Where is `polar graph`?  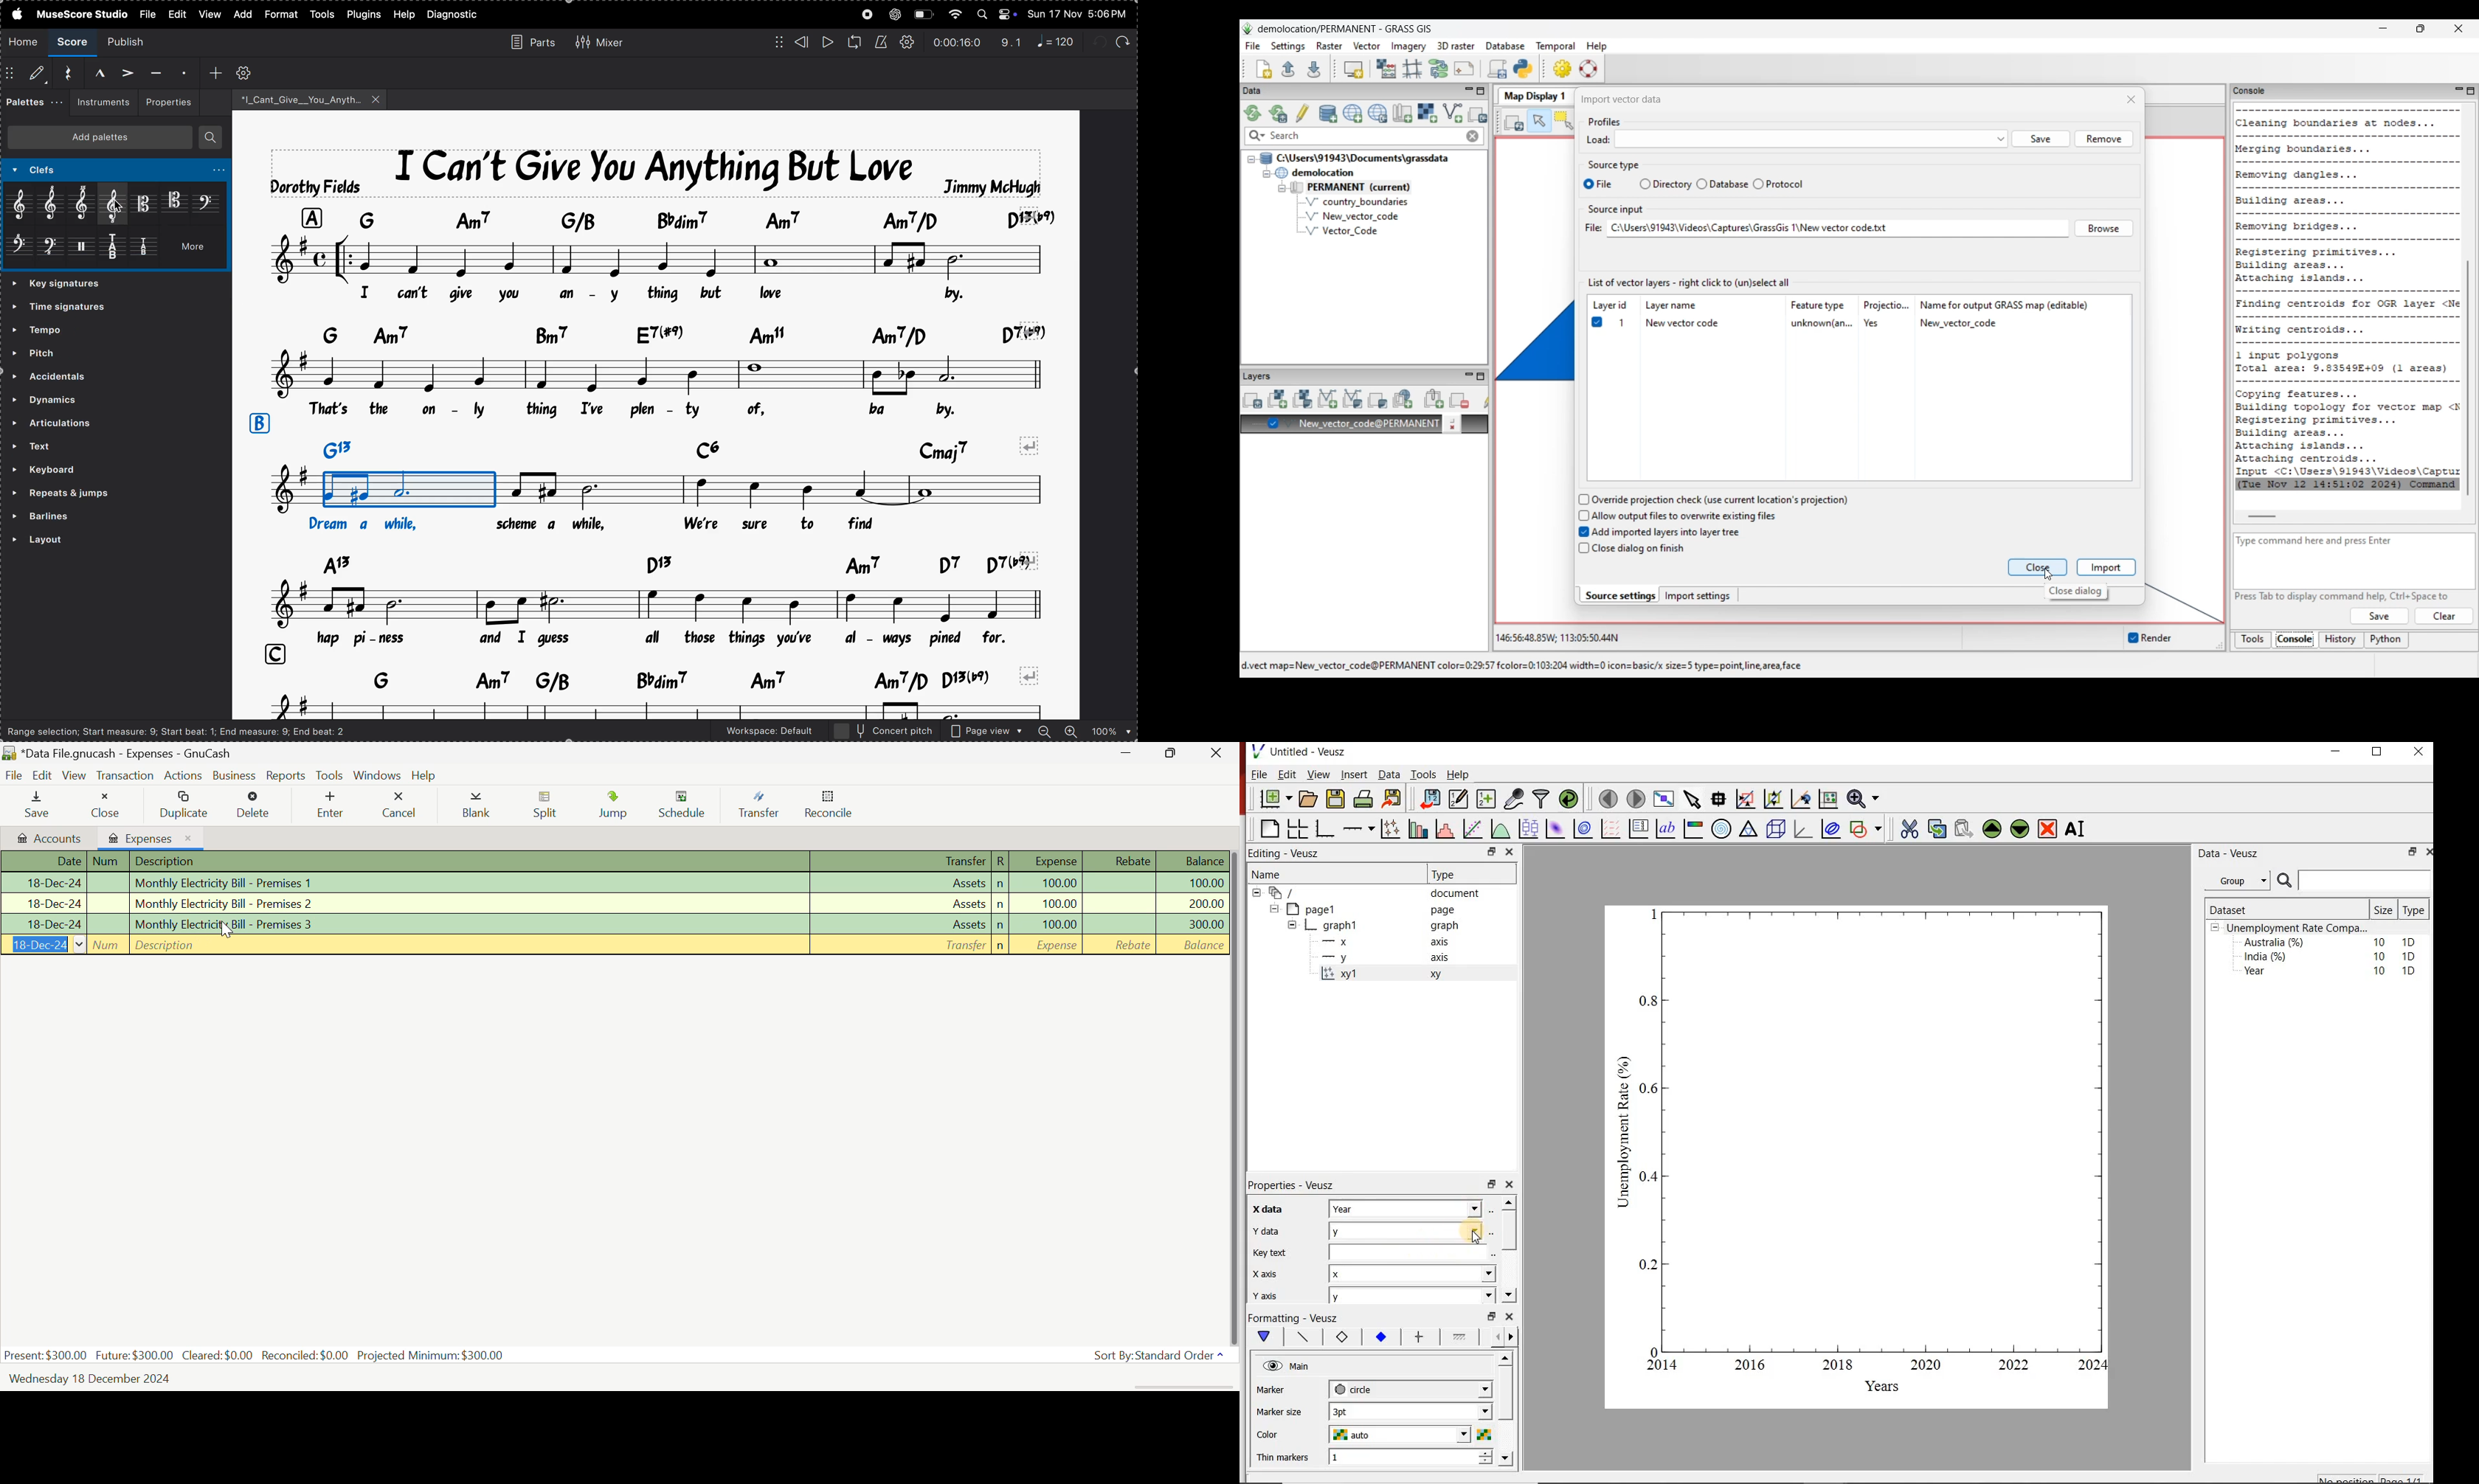 polar graph is located at coordinates (1722, 829).